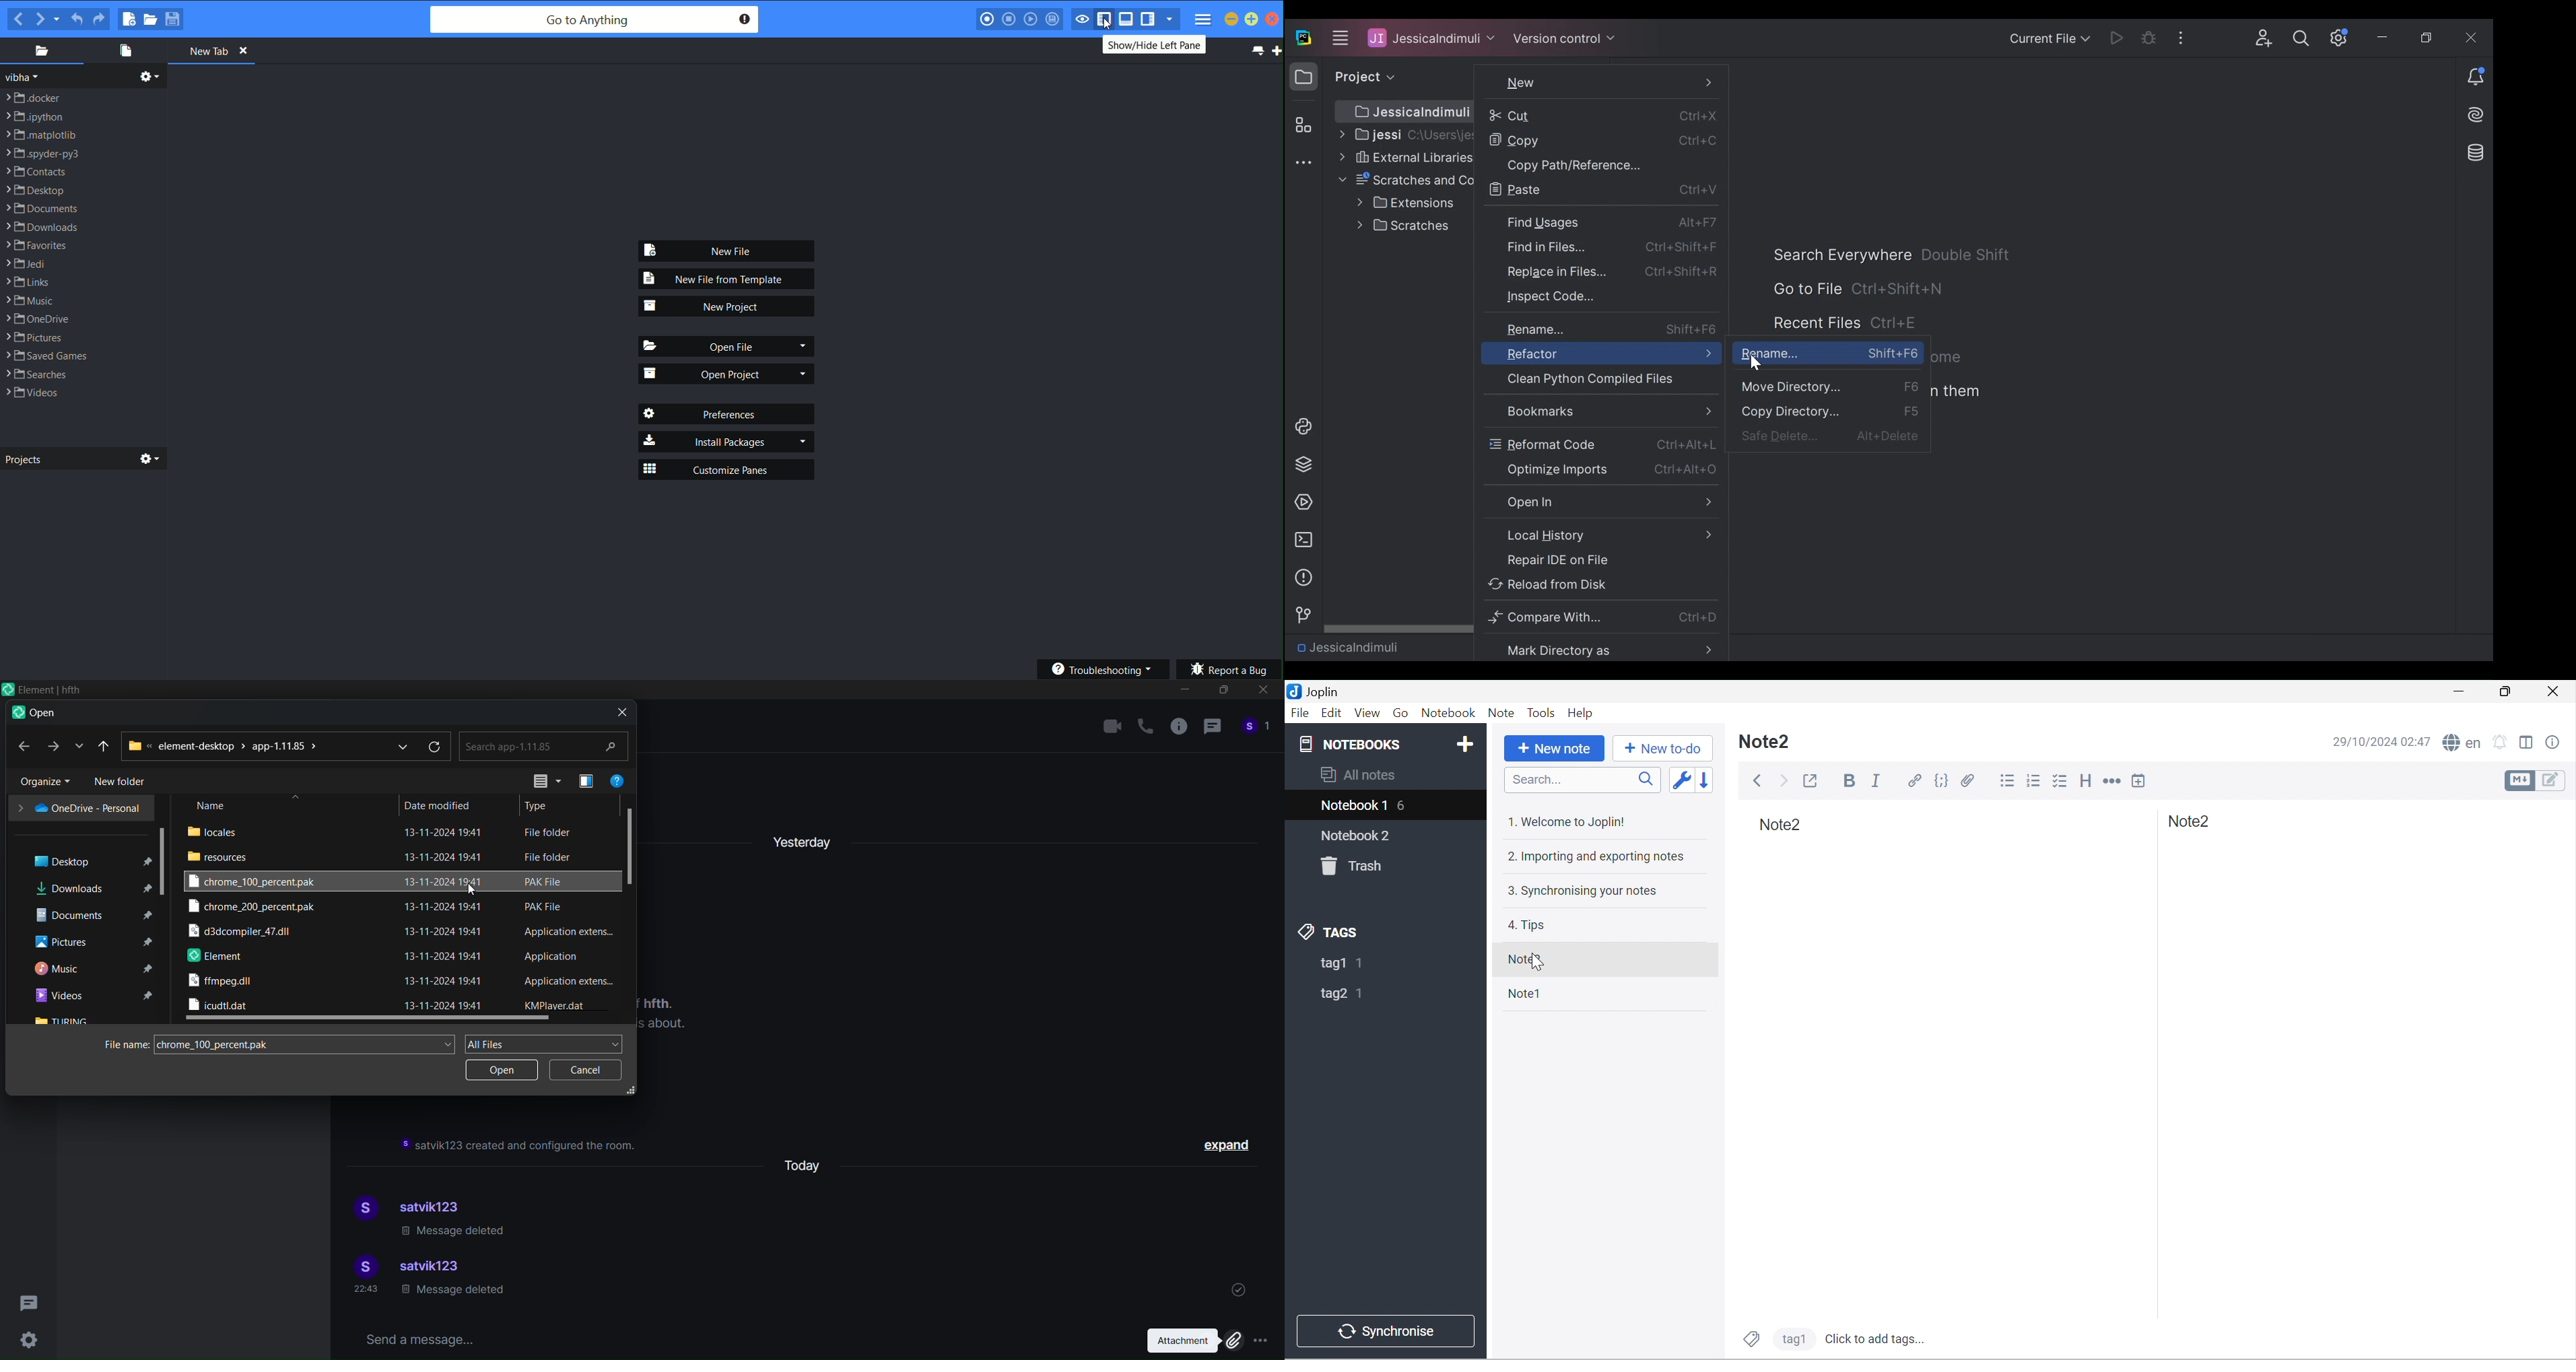 The height and width of the screenshot is (1372, 2576). What do you see at coordinates (1364, 963) in the screenshot?
I see `1` at bounding box center [1364, 963].